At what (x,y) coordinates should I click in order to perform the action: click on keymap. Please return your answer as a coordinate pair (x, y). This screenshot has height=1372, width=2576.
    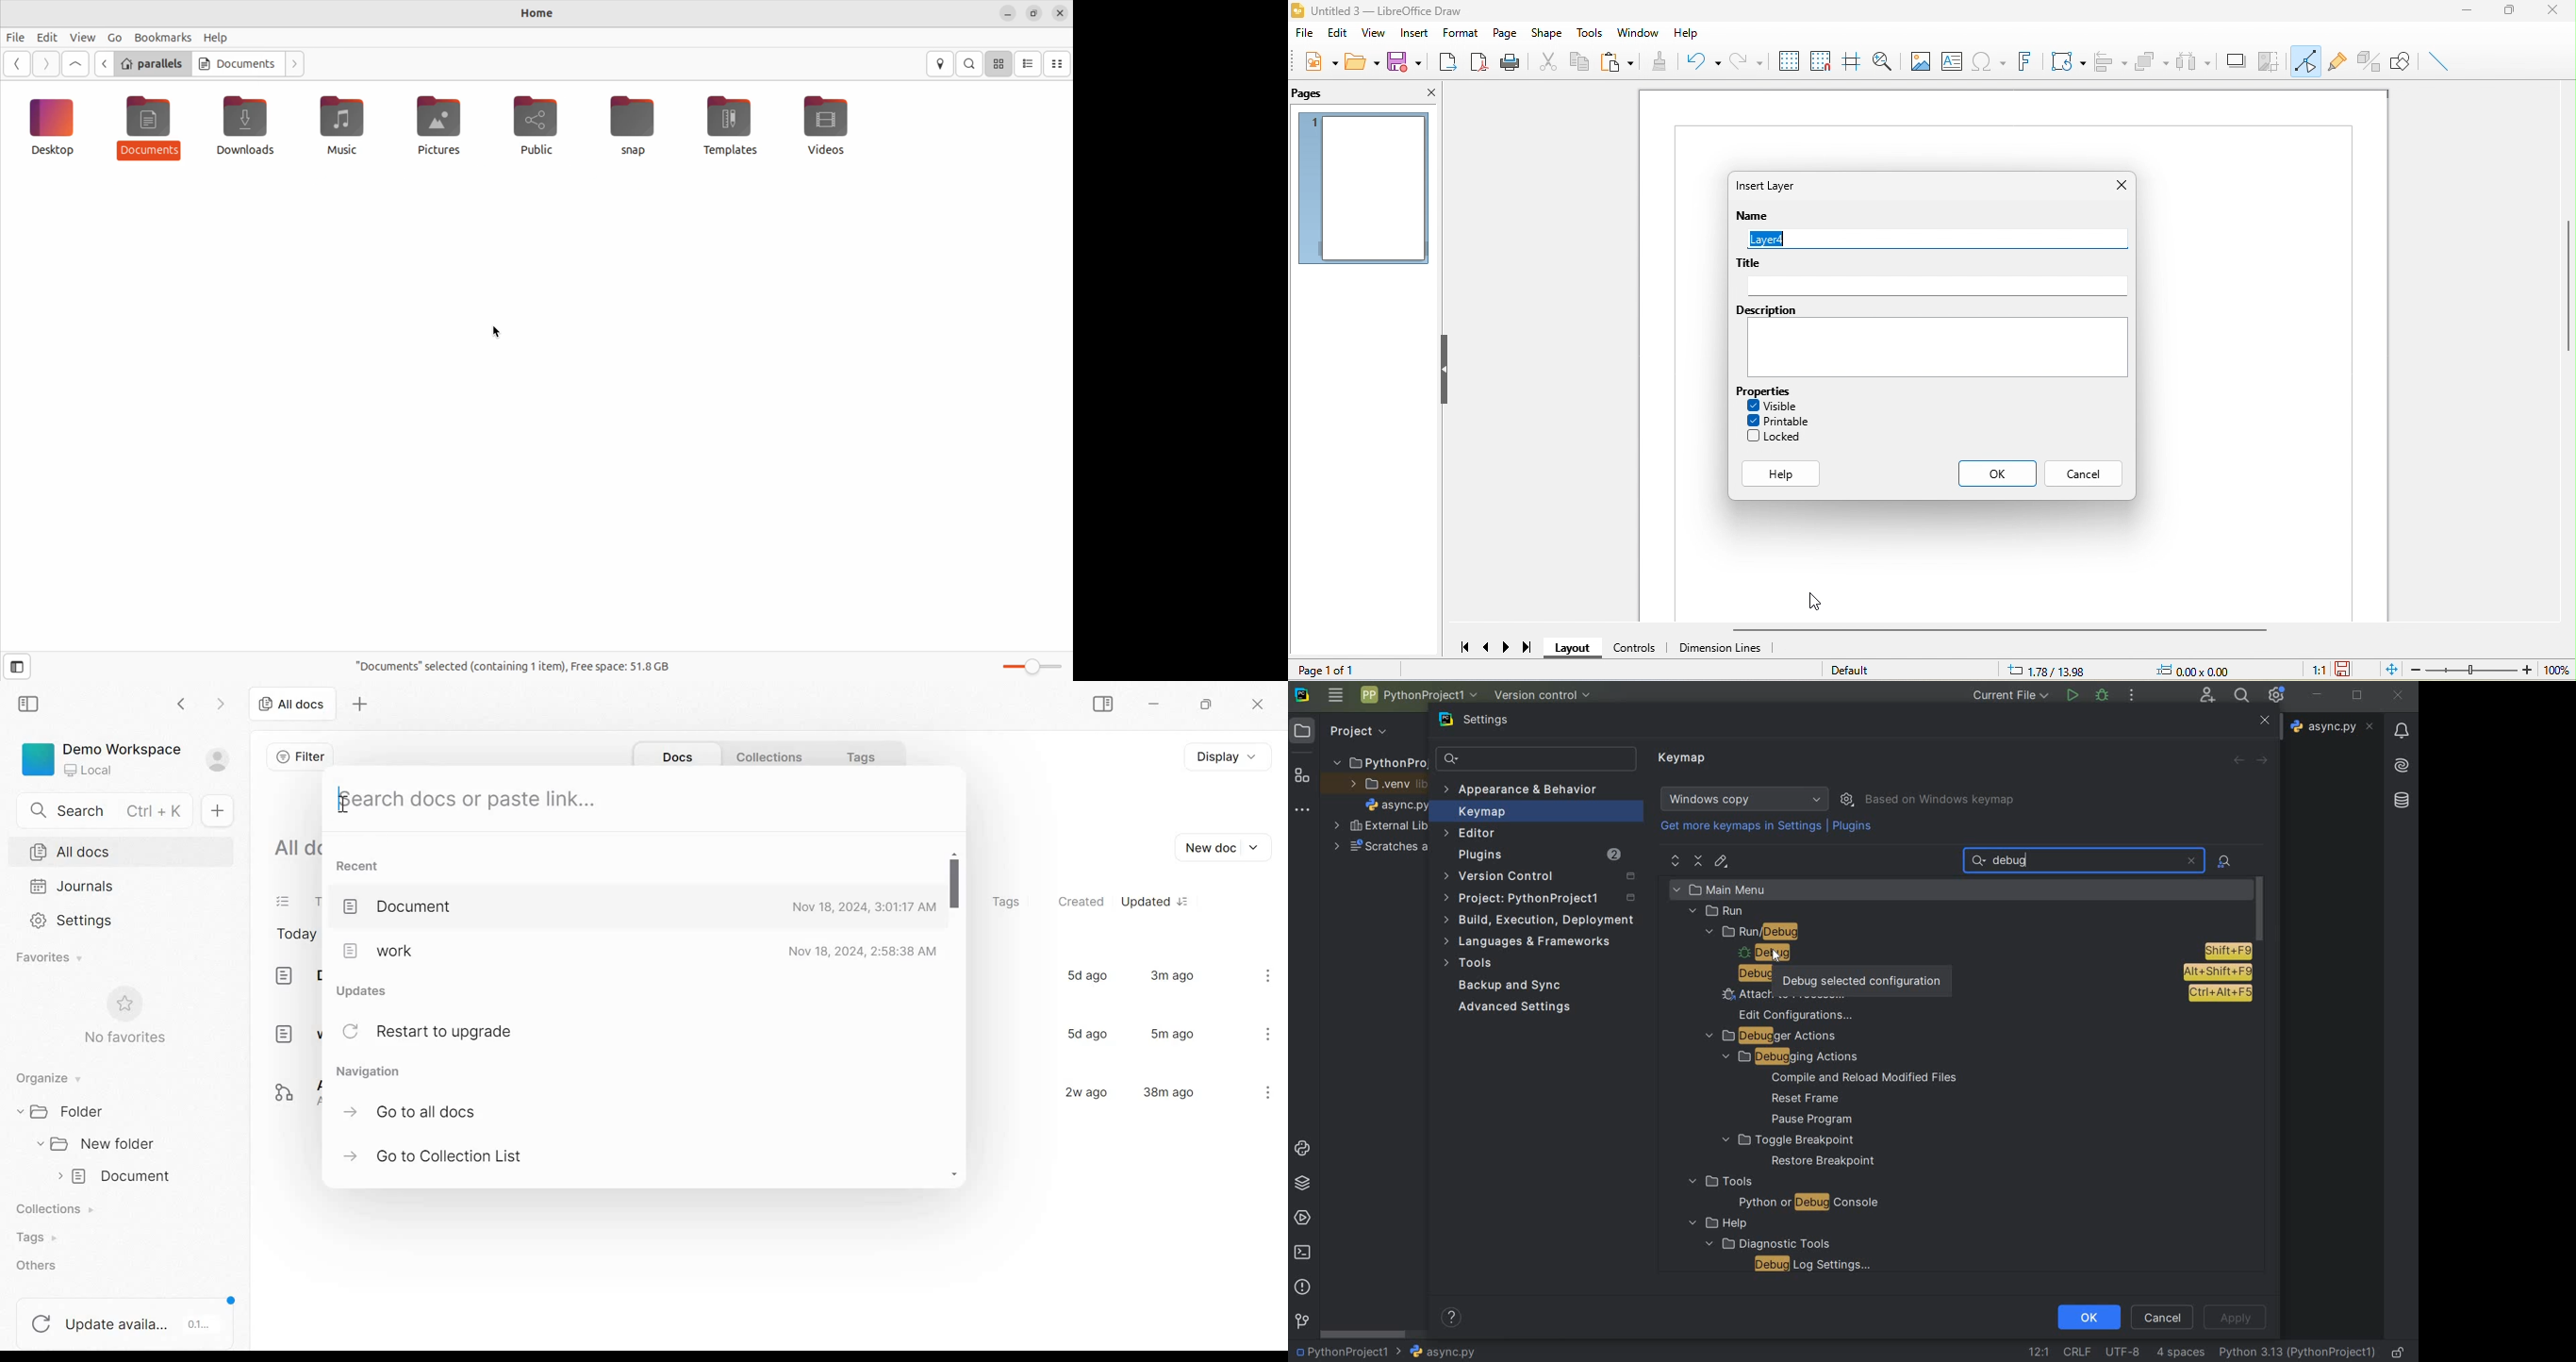
    Looking at the image, I should click on (1480, 813).